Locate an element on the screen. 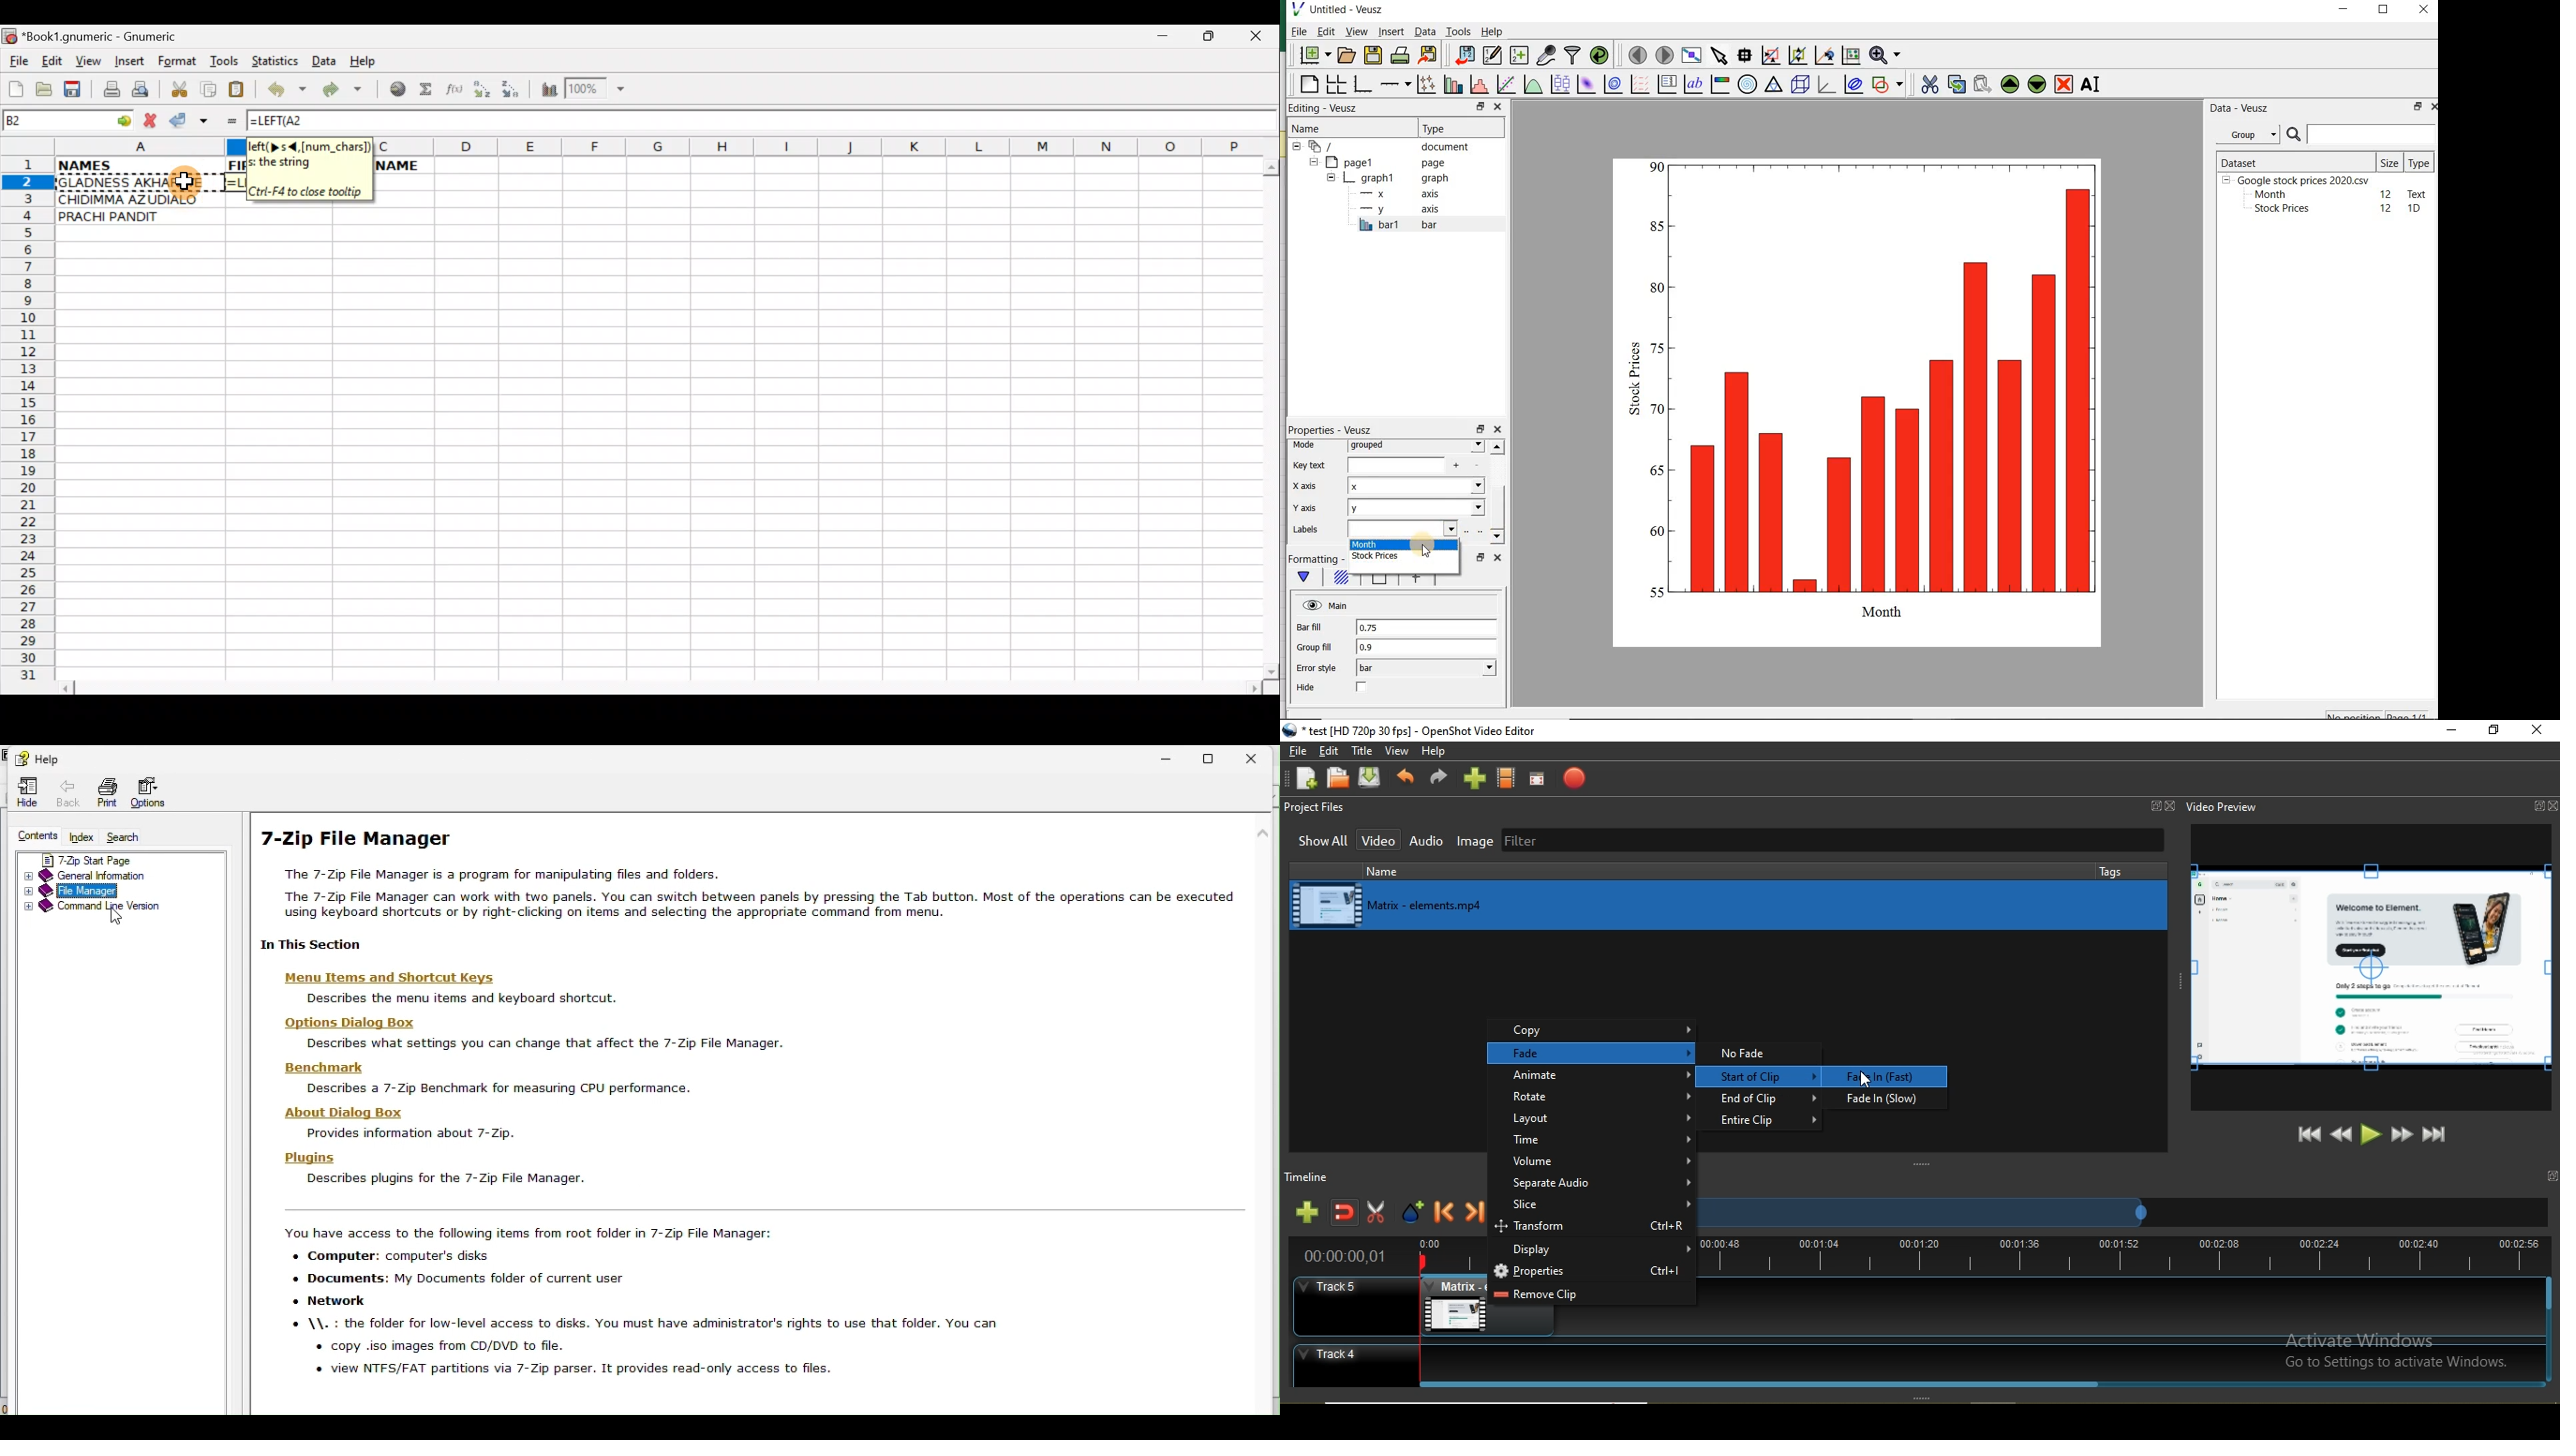  entire clip is located at coordinates (1769, 1119).